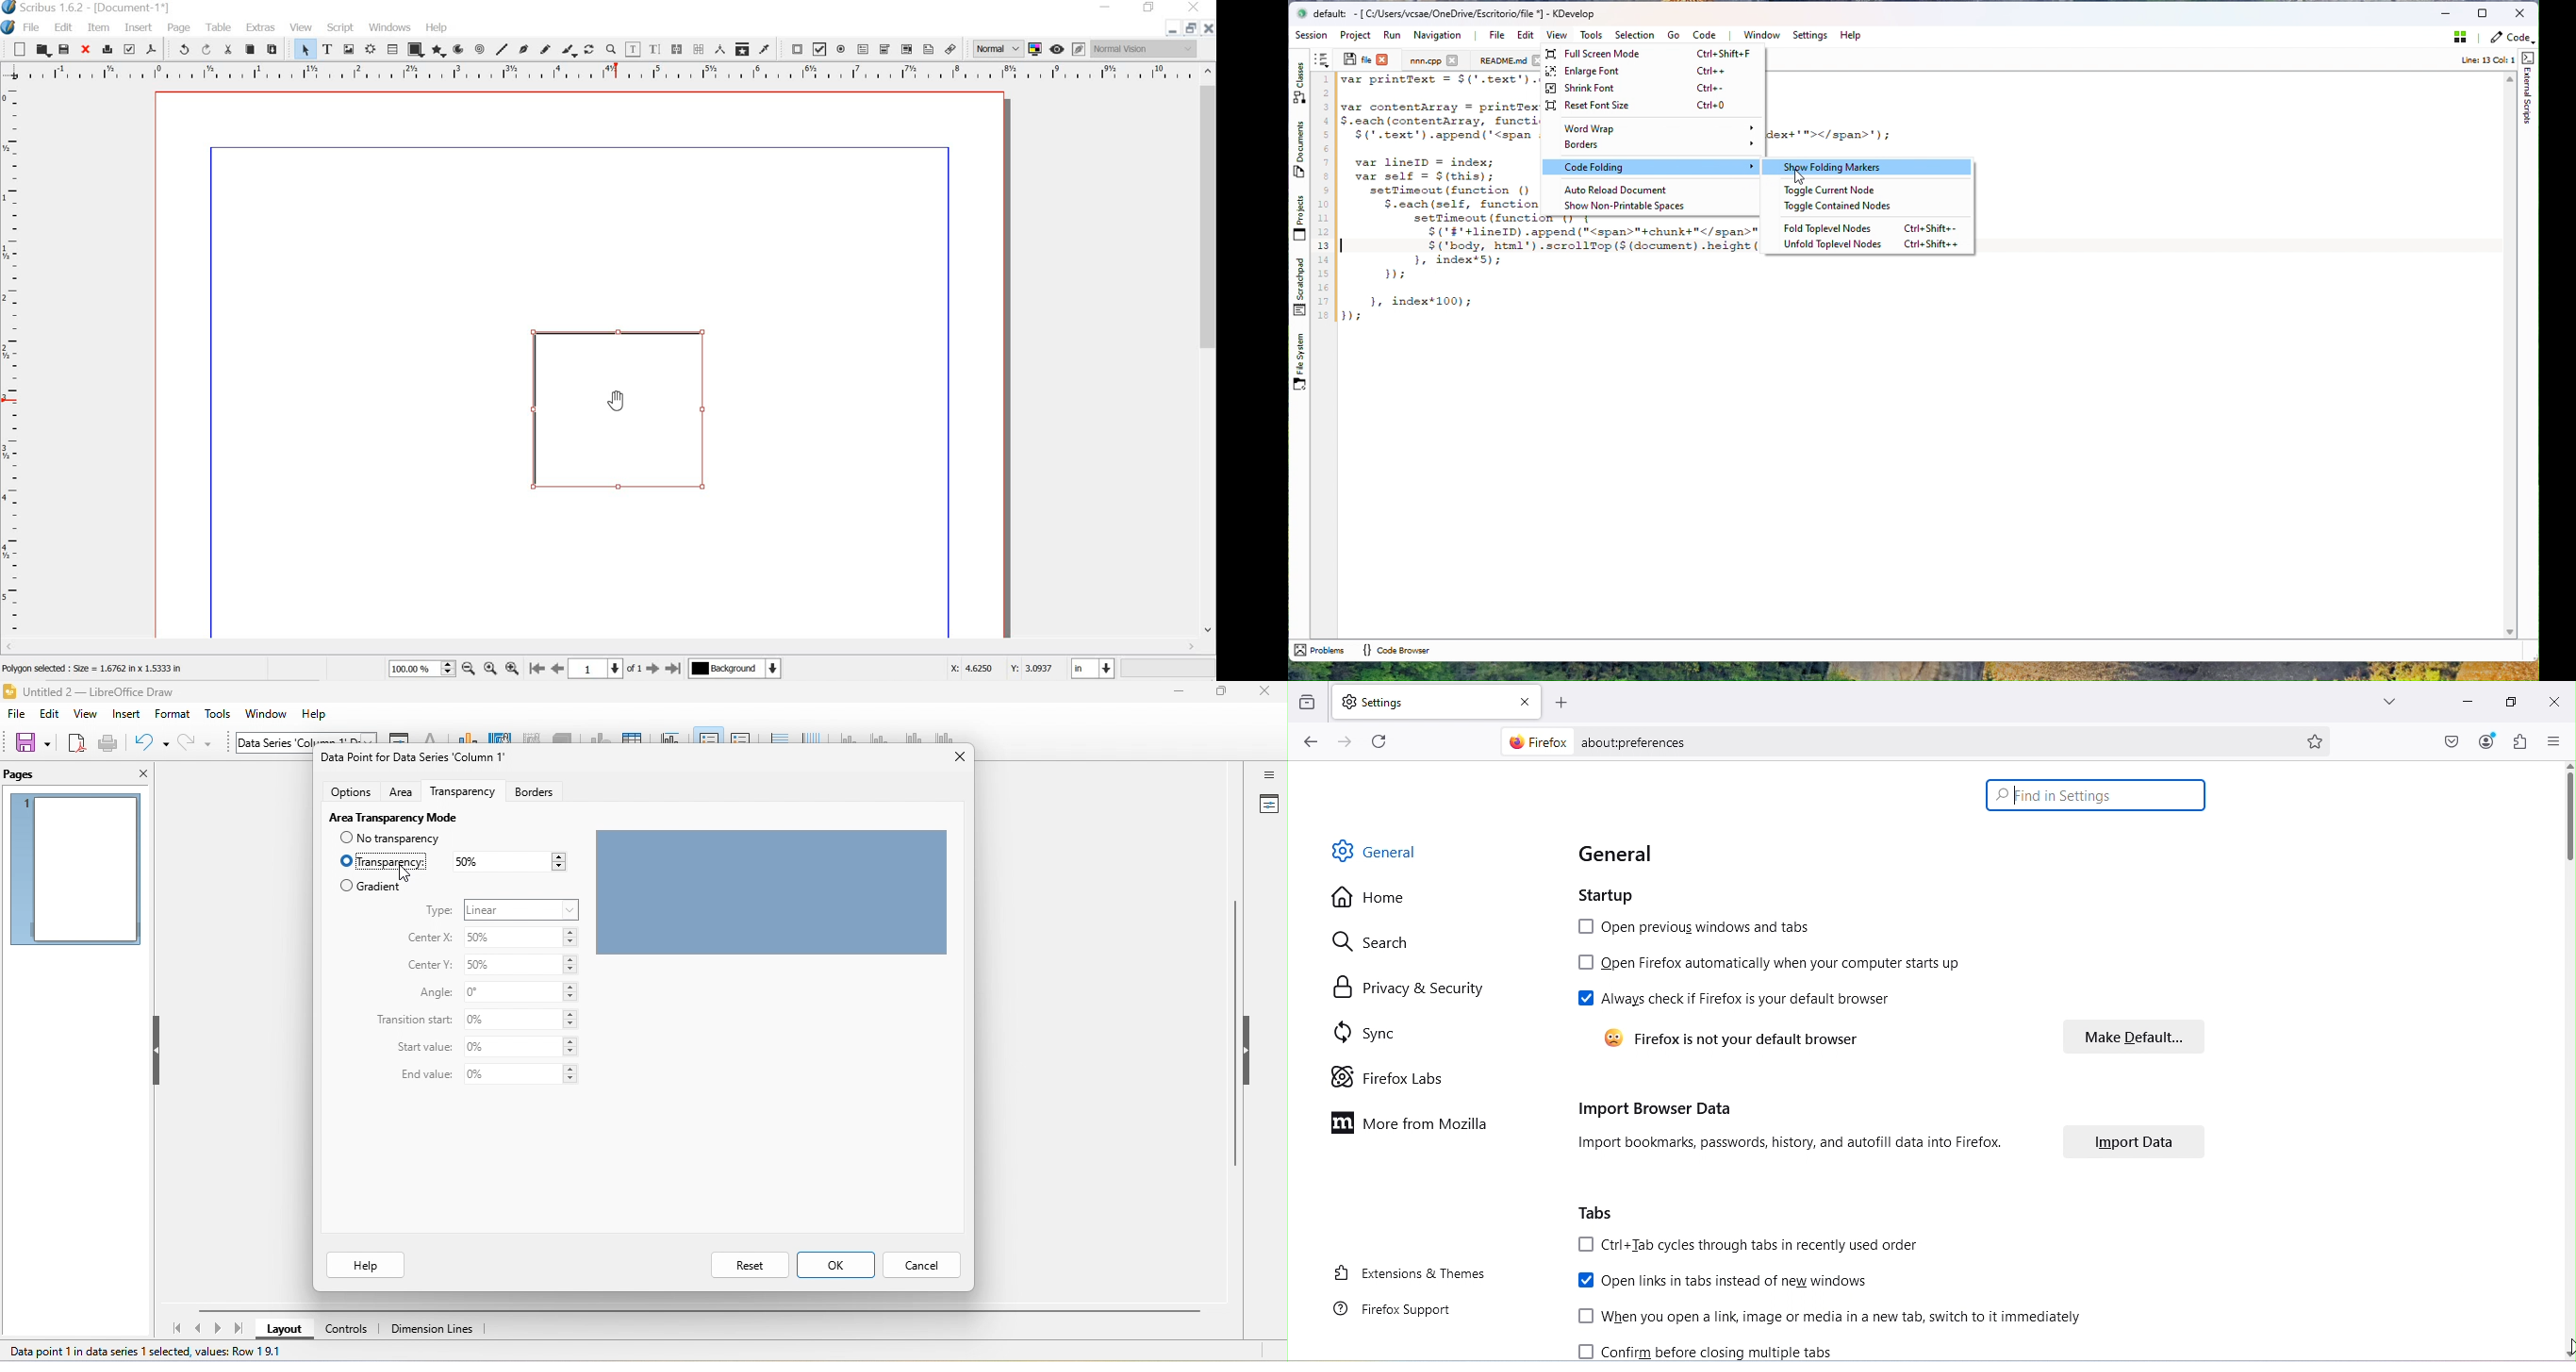 The height and width of the screenshot is (1372, 2576). Describe the element at coordinates (449, 668) in the screenshot. I see `zoom in and out` at that location.